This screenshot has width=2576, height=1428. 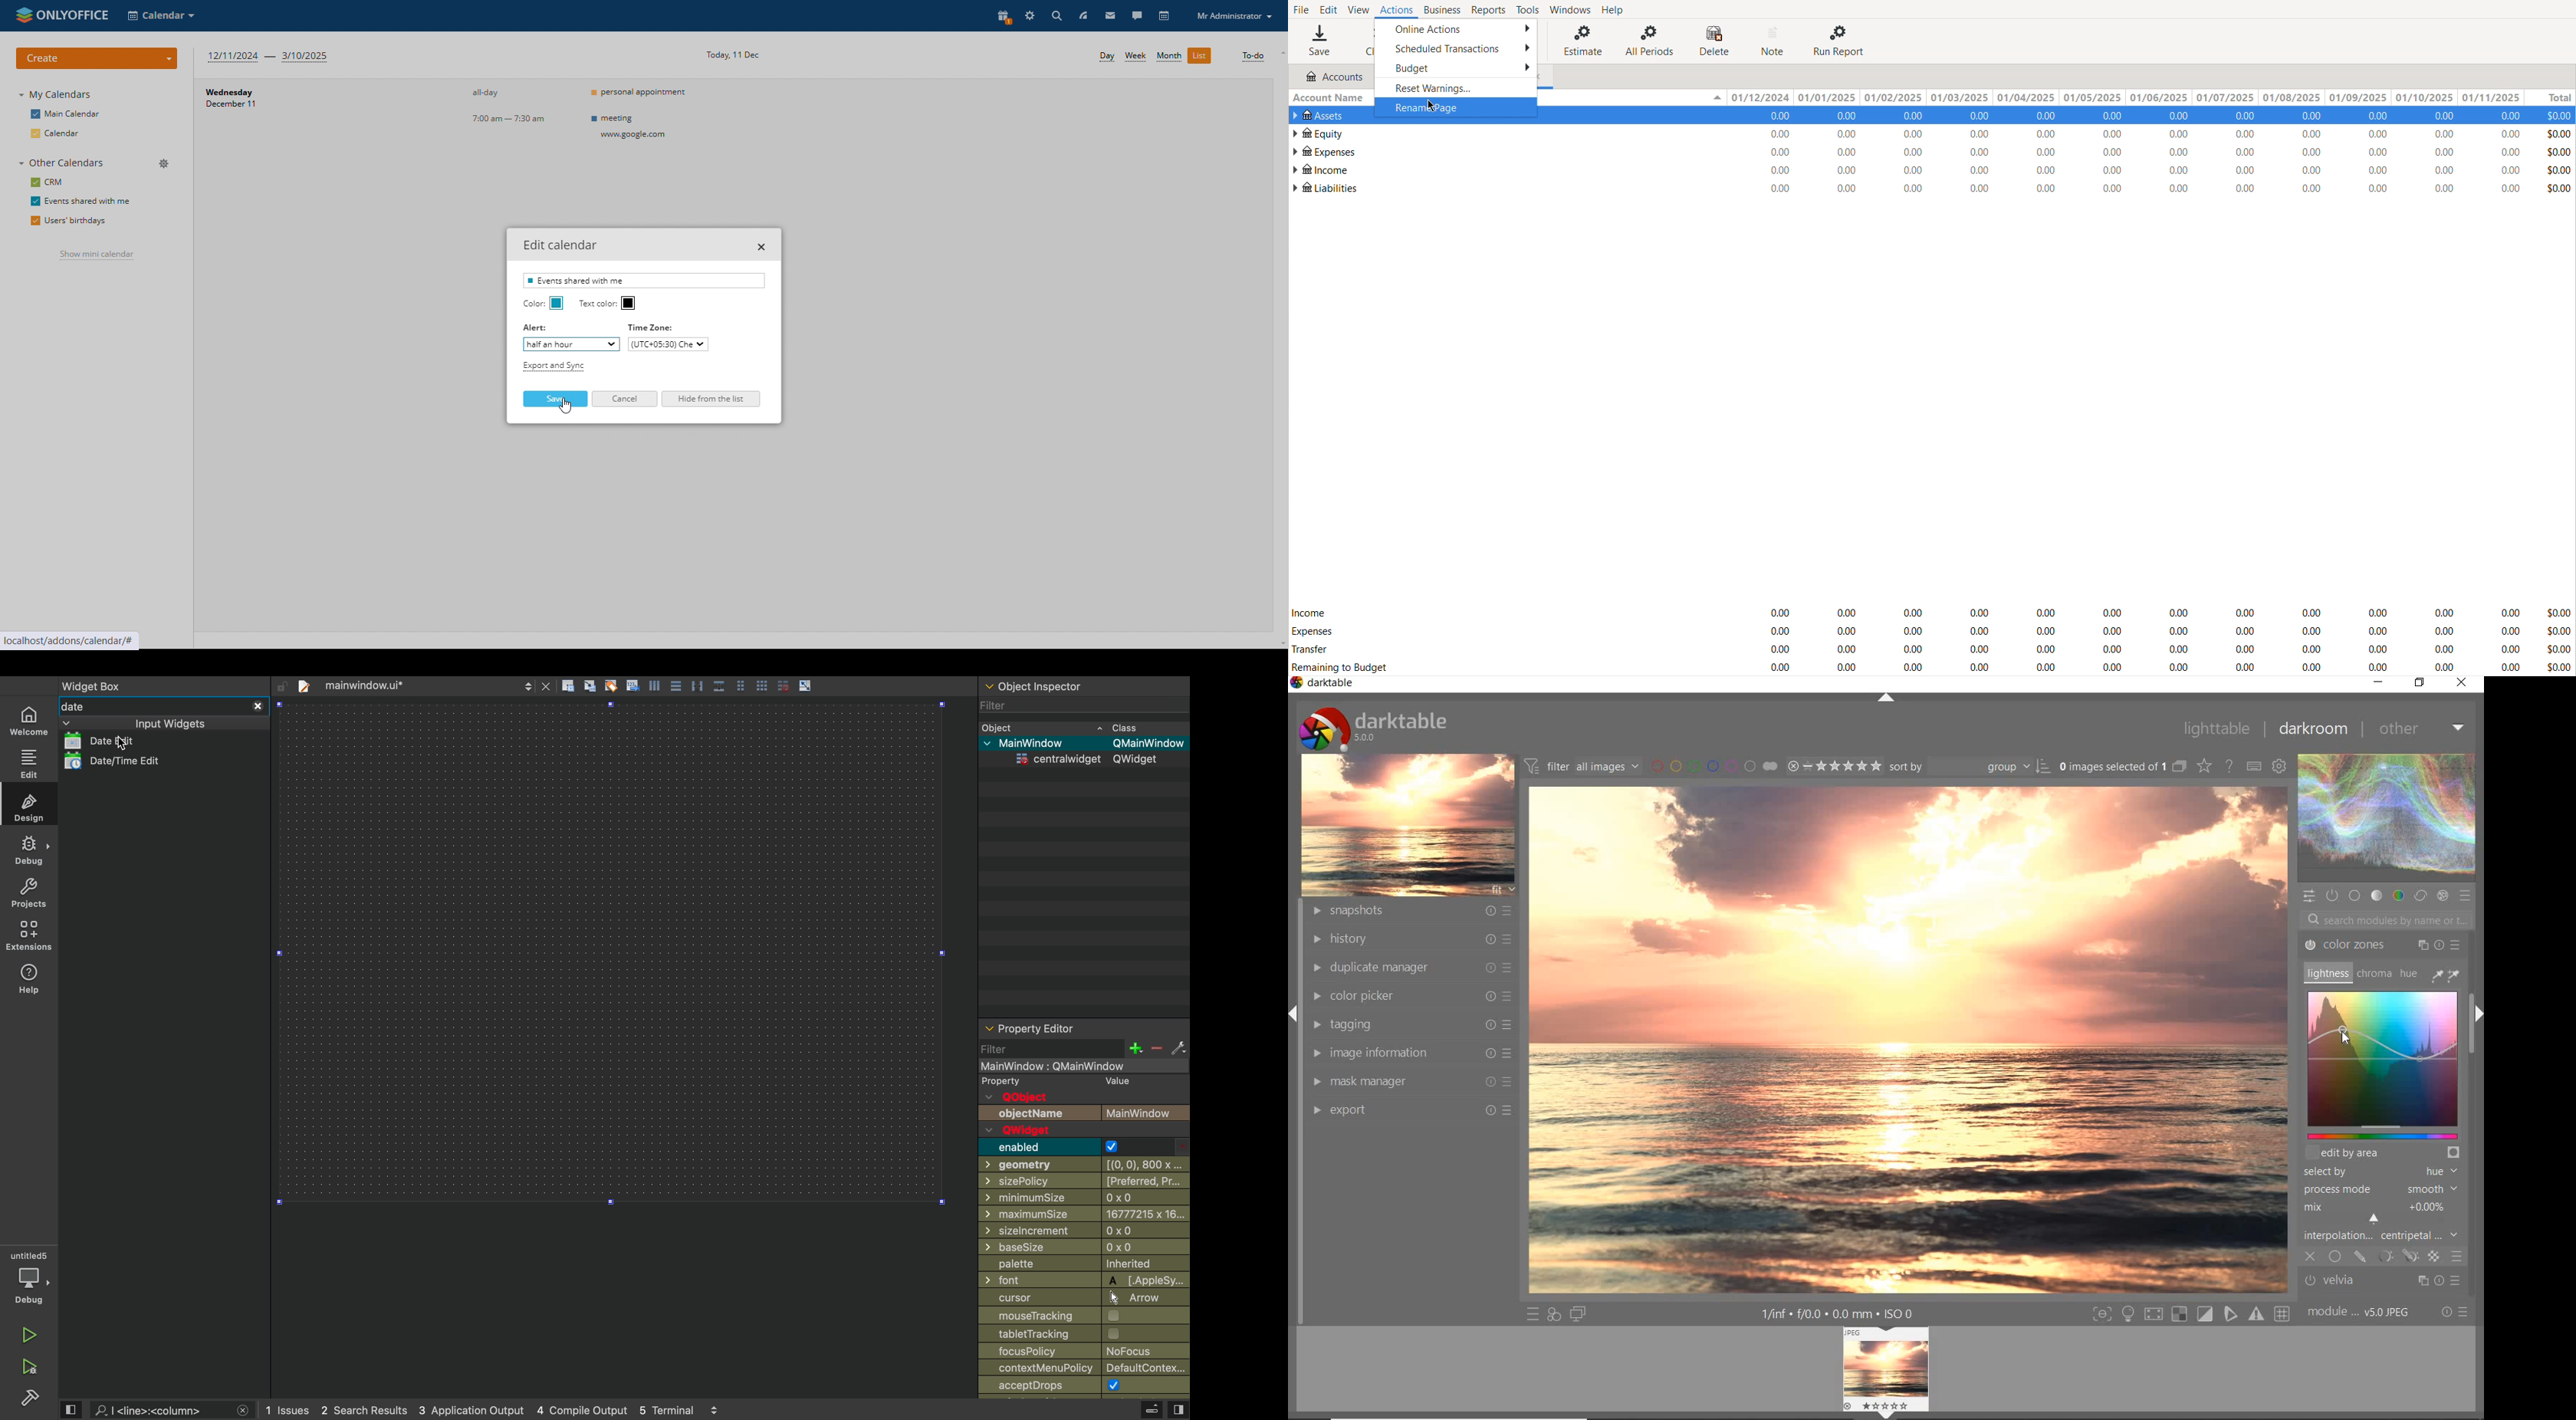 I want to click on logs, so click(x=492, y=1409).